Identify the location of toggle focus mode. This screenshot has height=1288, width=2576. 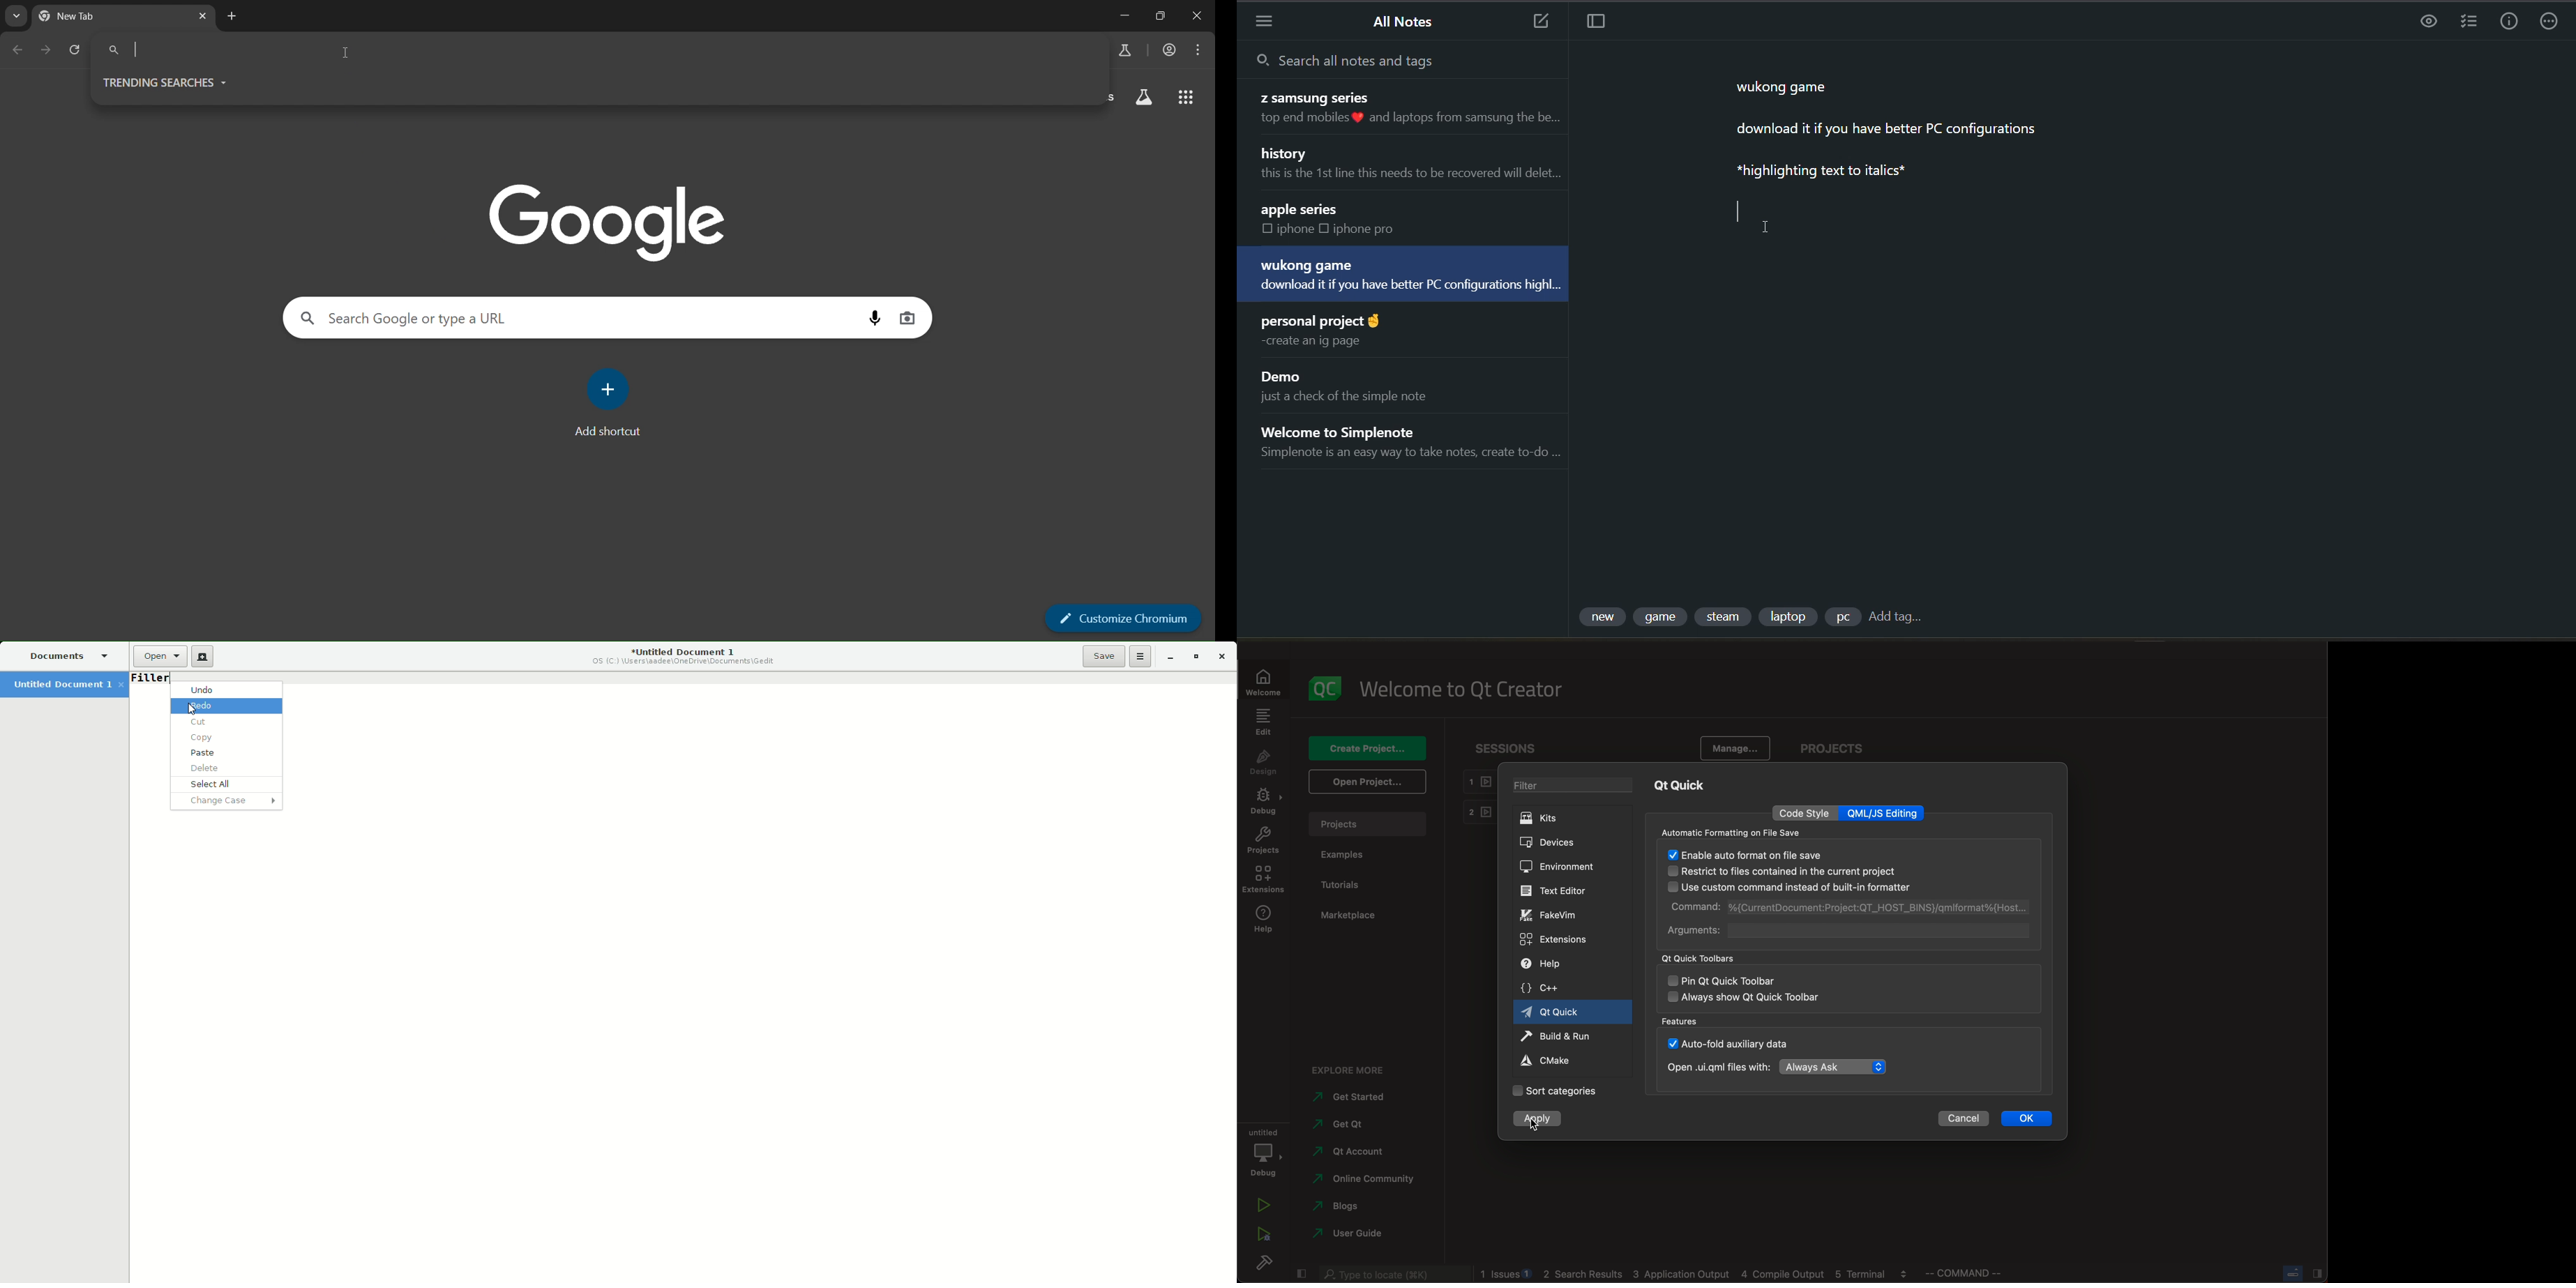
(1599, 24).